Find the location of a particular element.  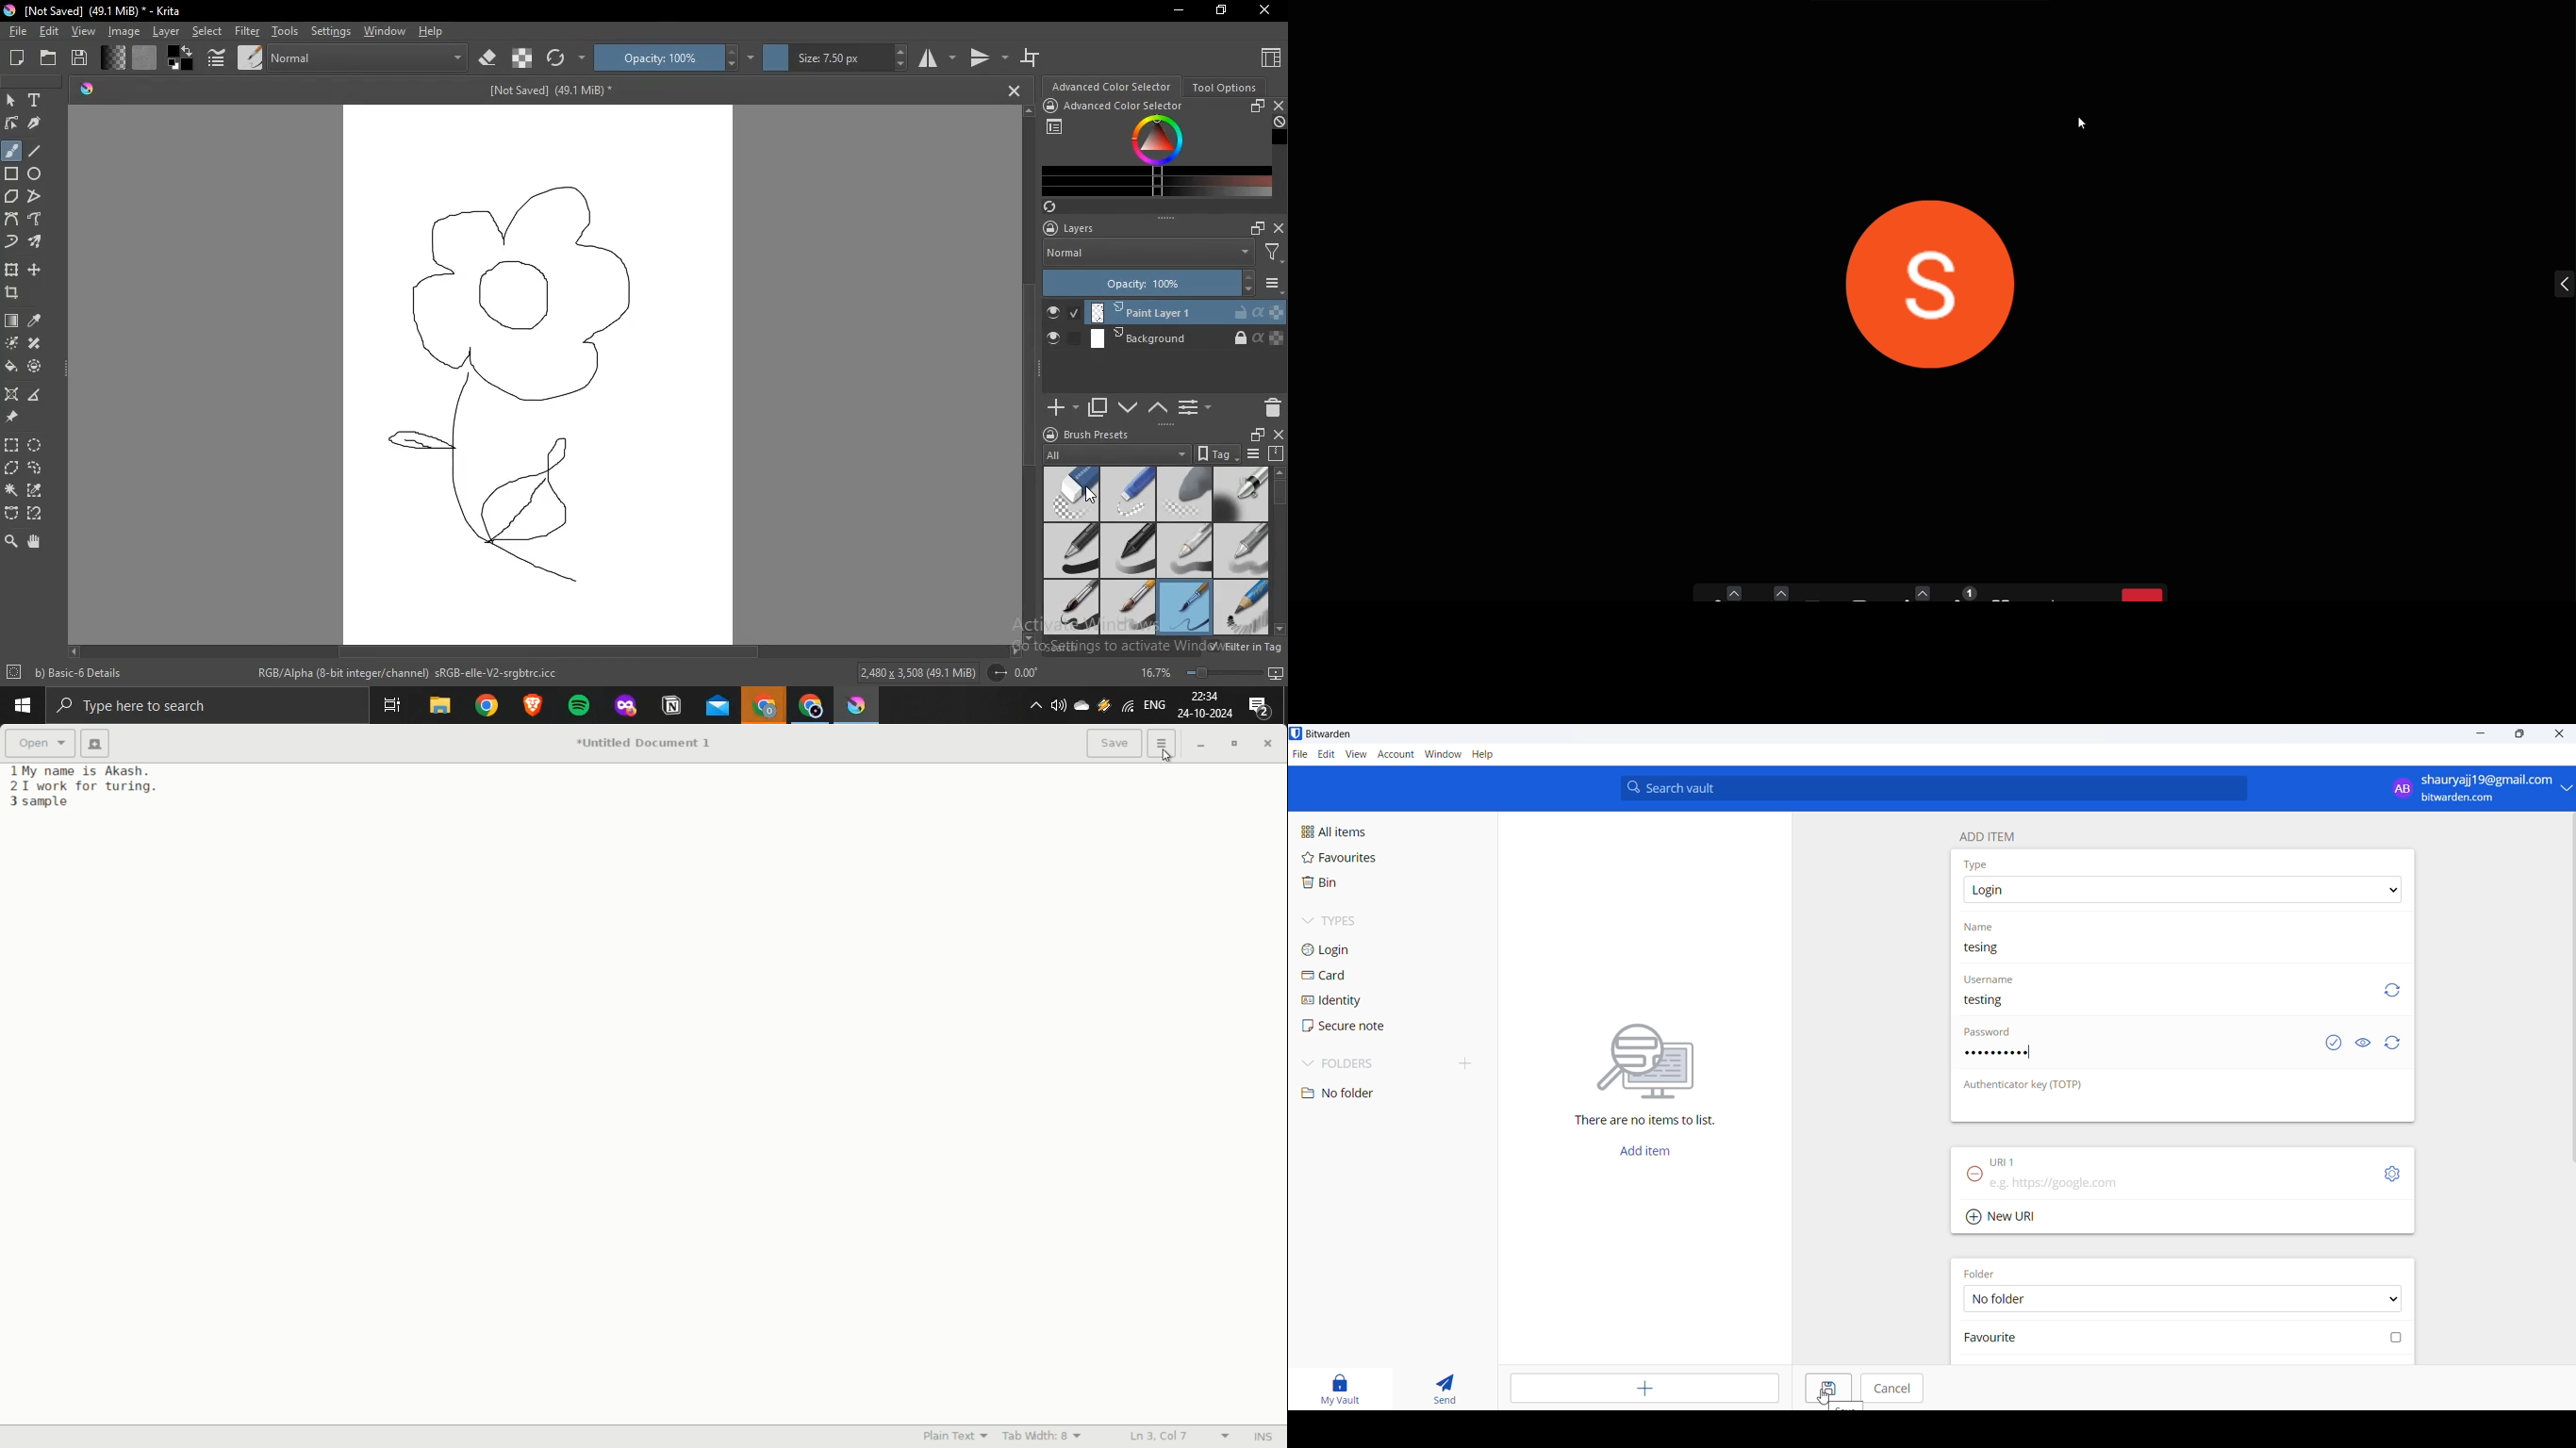

Close is located at coordinates (1265, 9).